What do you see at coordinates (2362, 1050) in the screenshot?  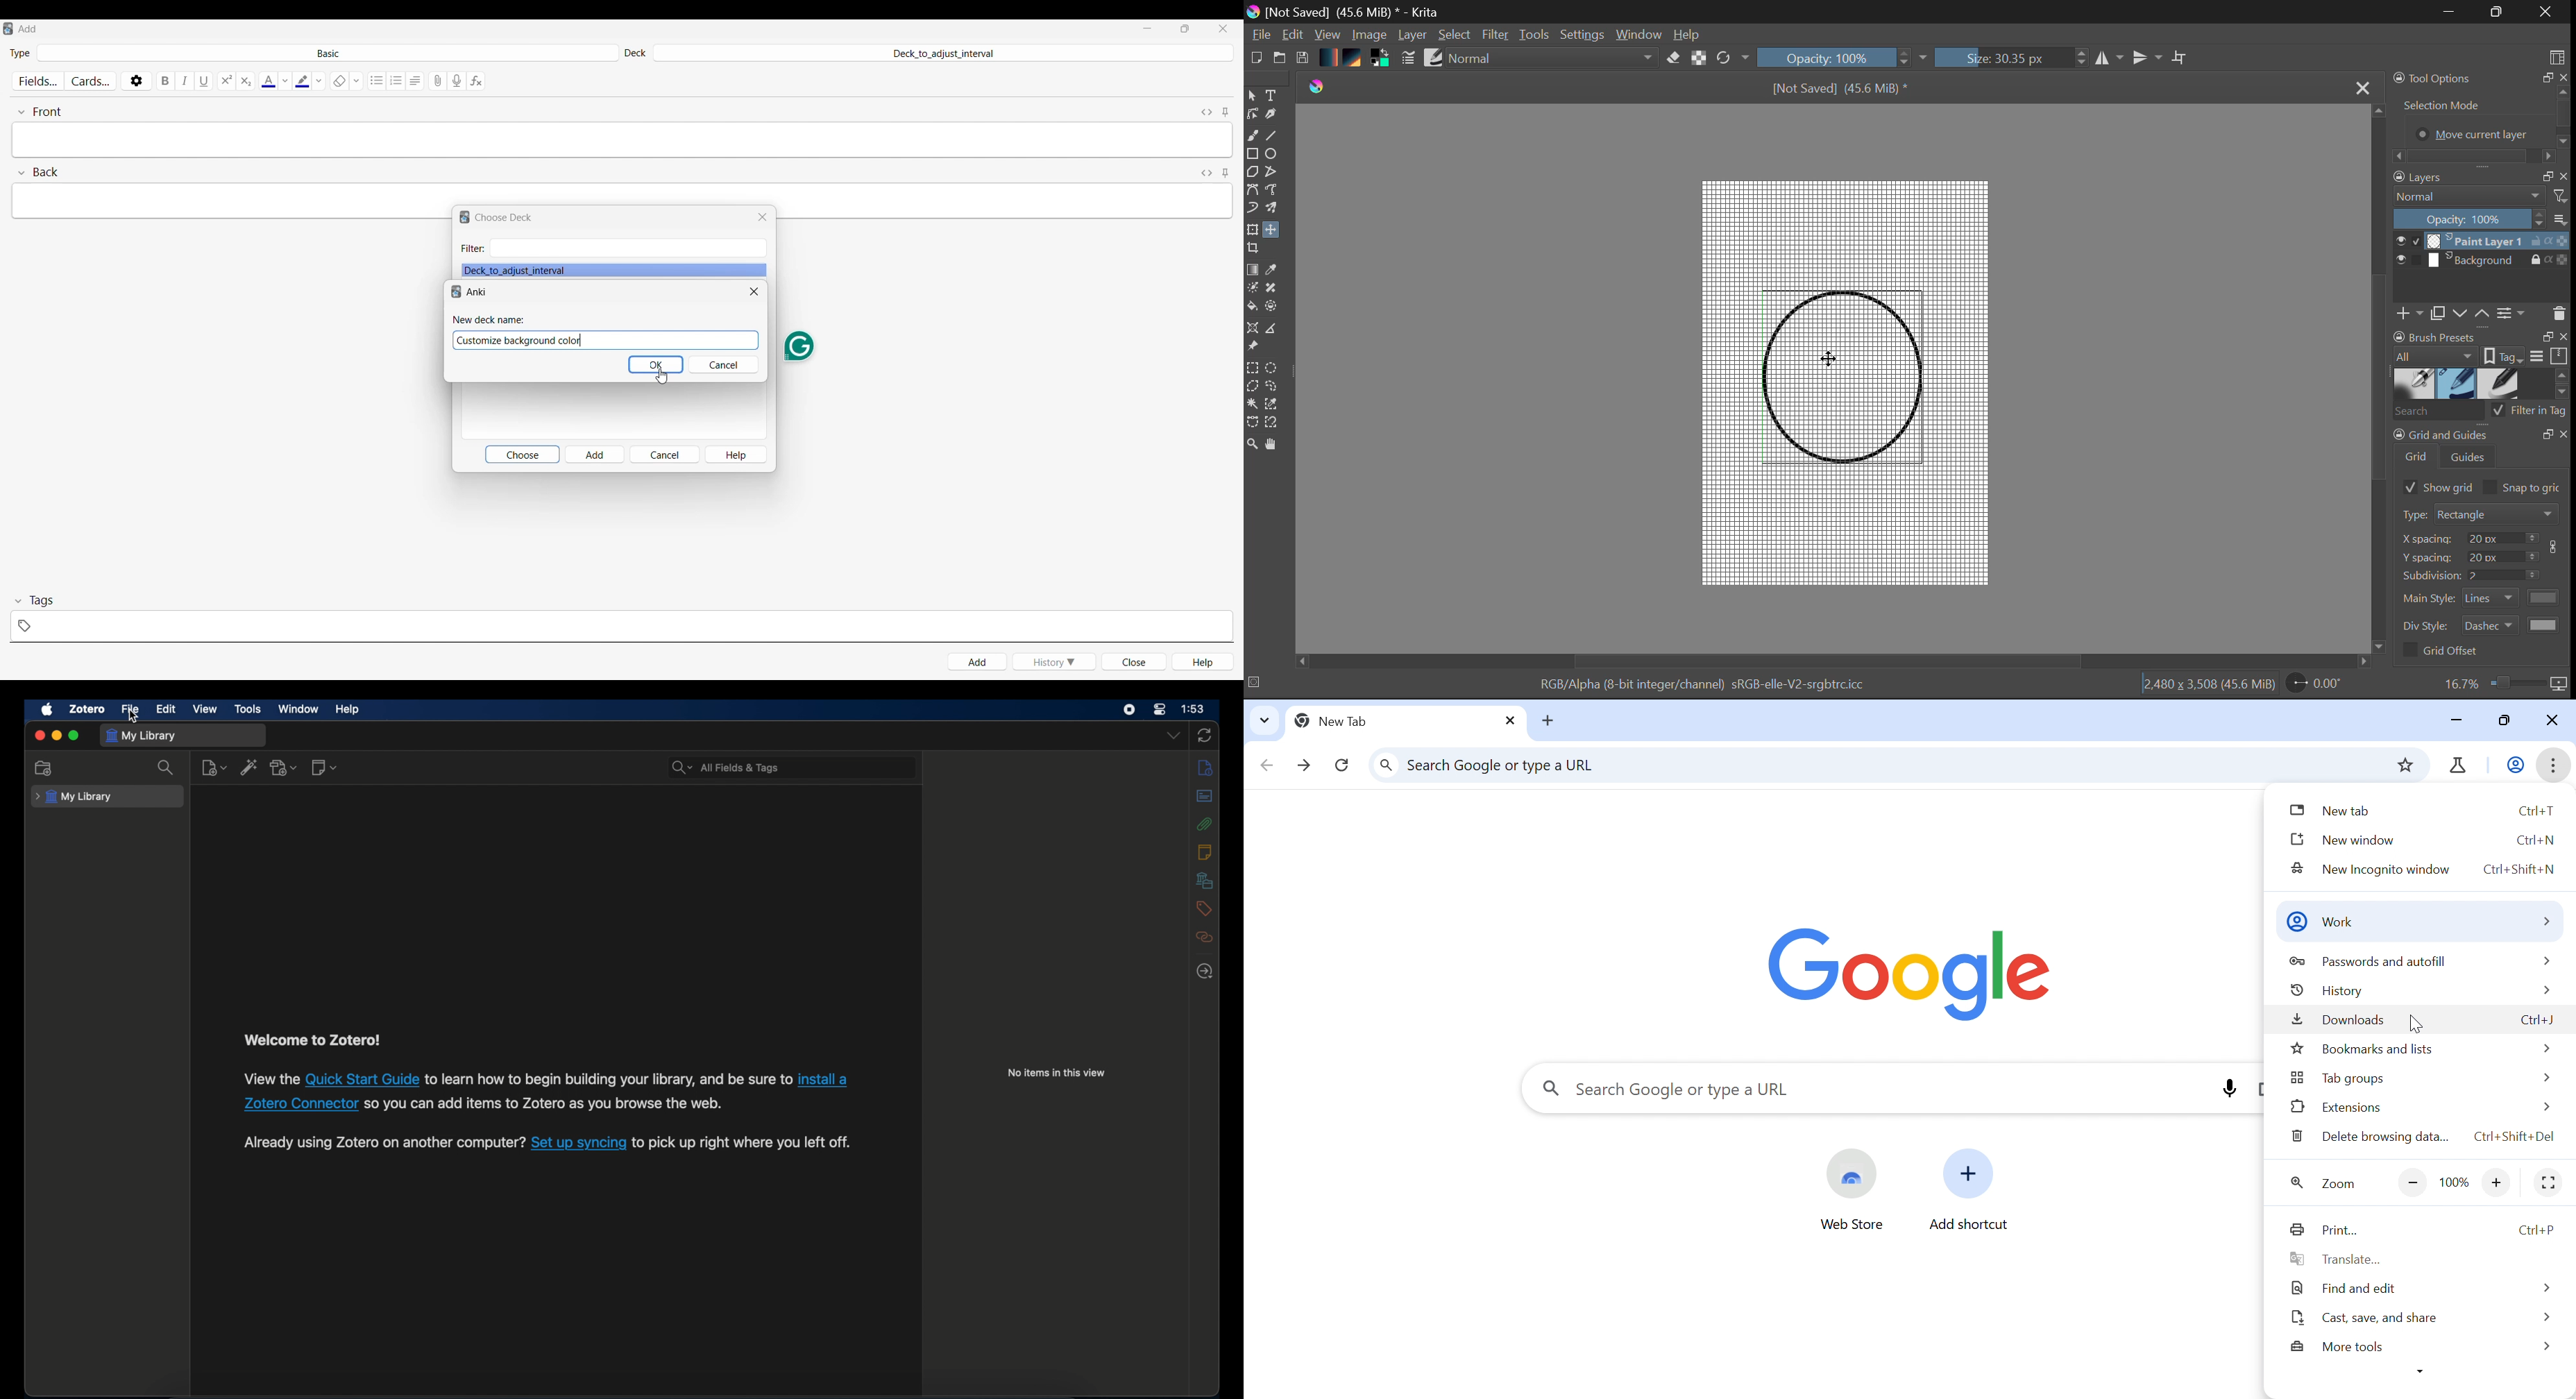 I see `Bookmarks and lists` at bounding box center [2362, 1050].